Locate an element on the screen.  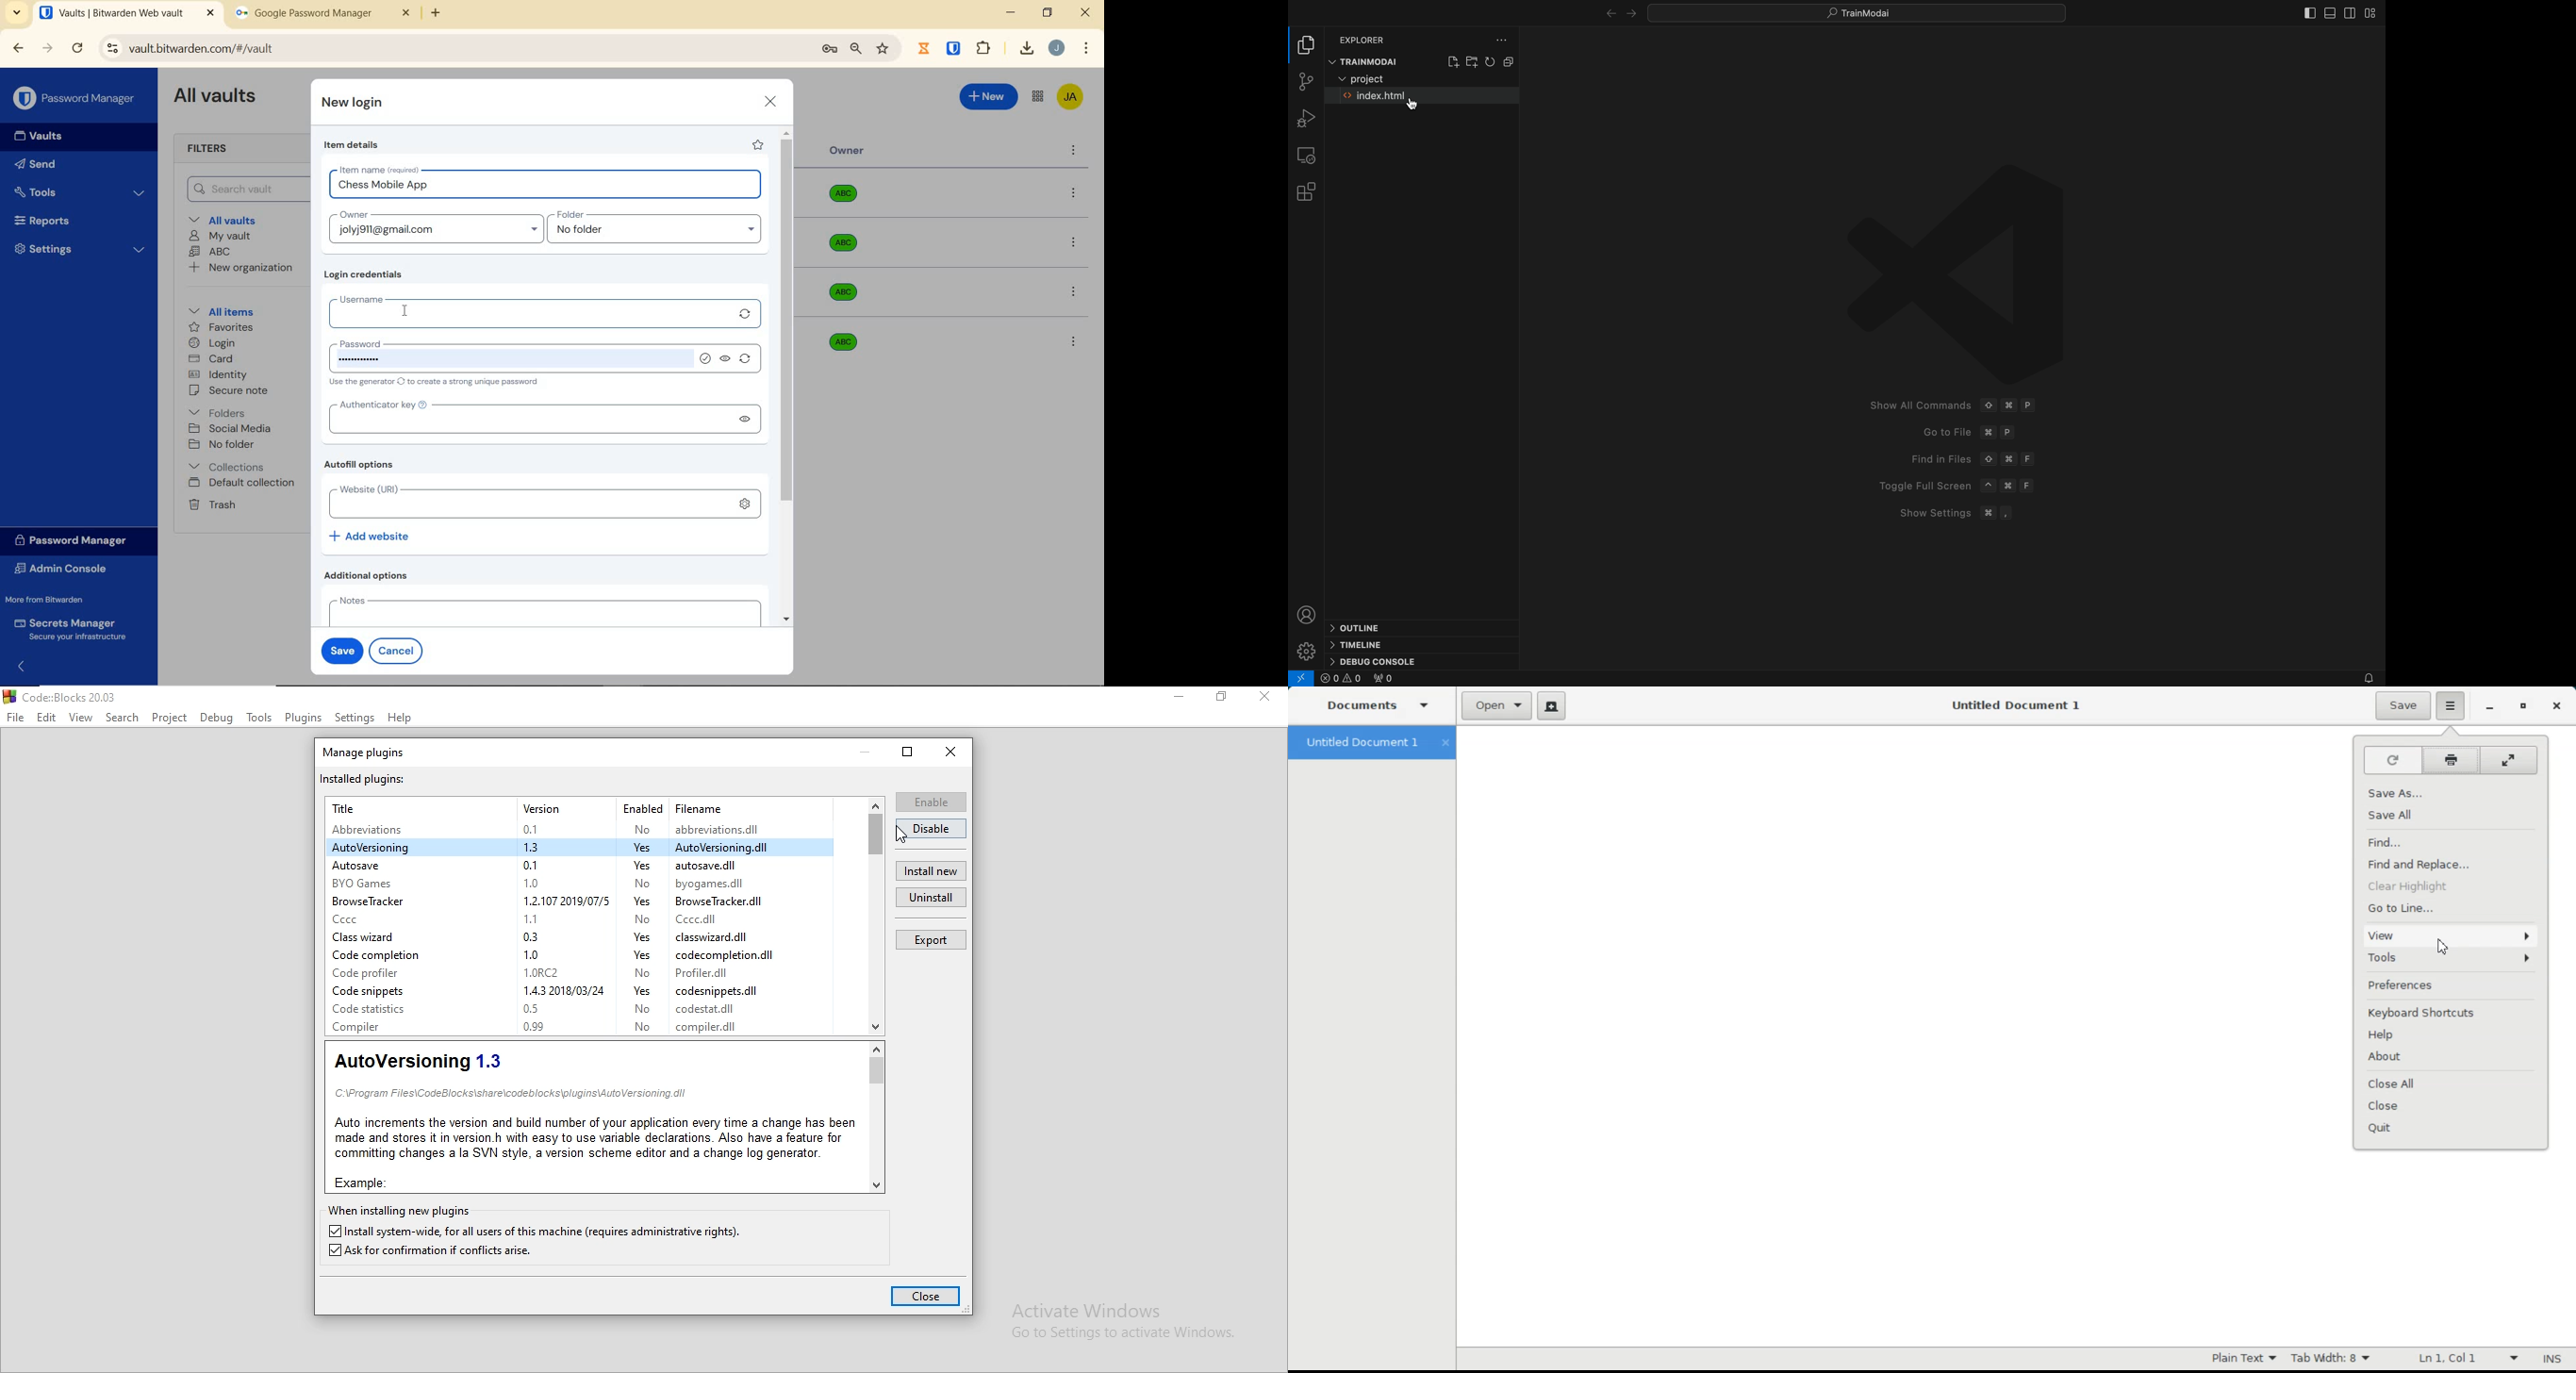
option is located at coordinates (1076, 194).